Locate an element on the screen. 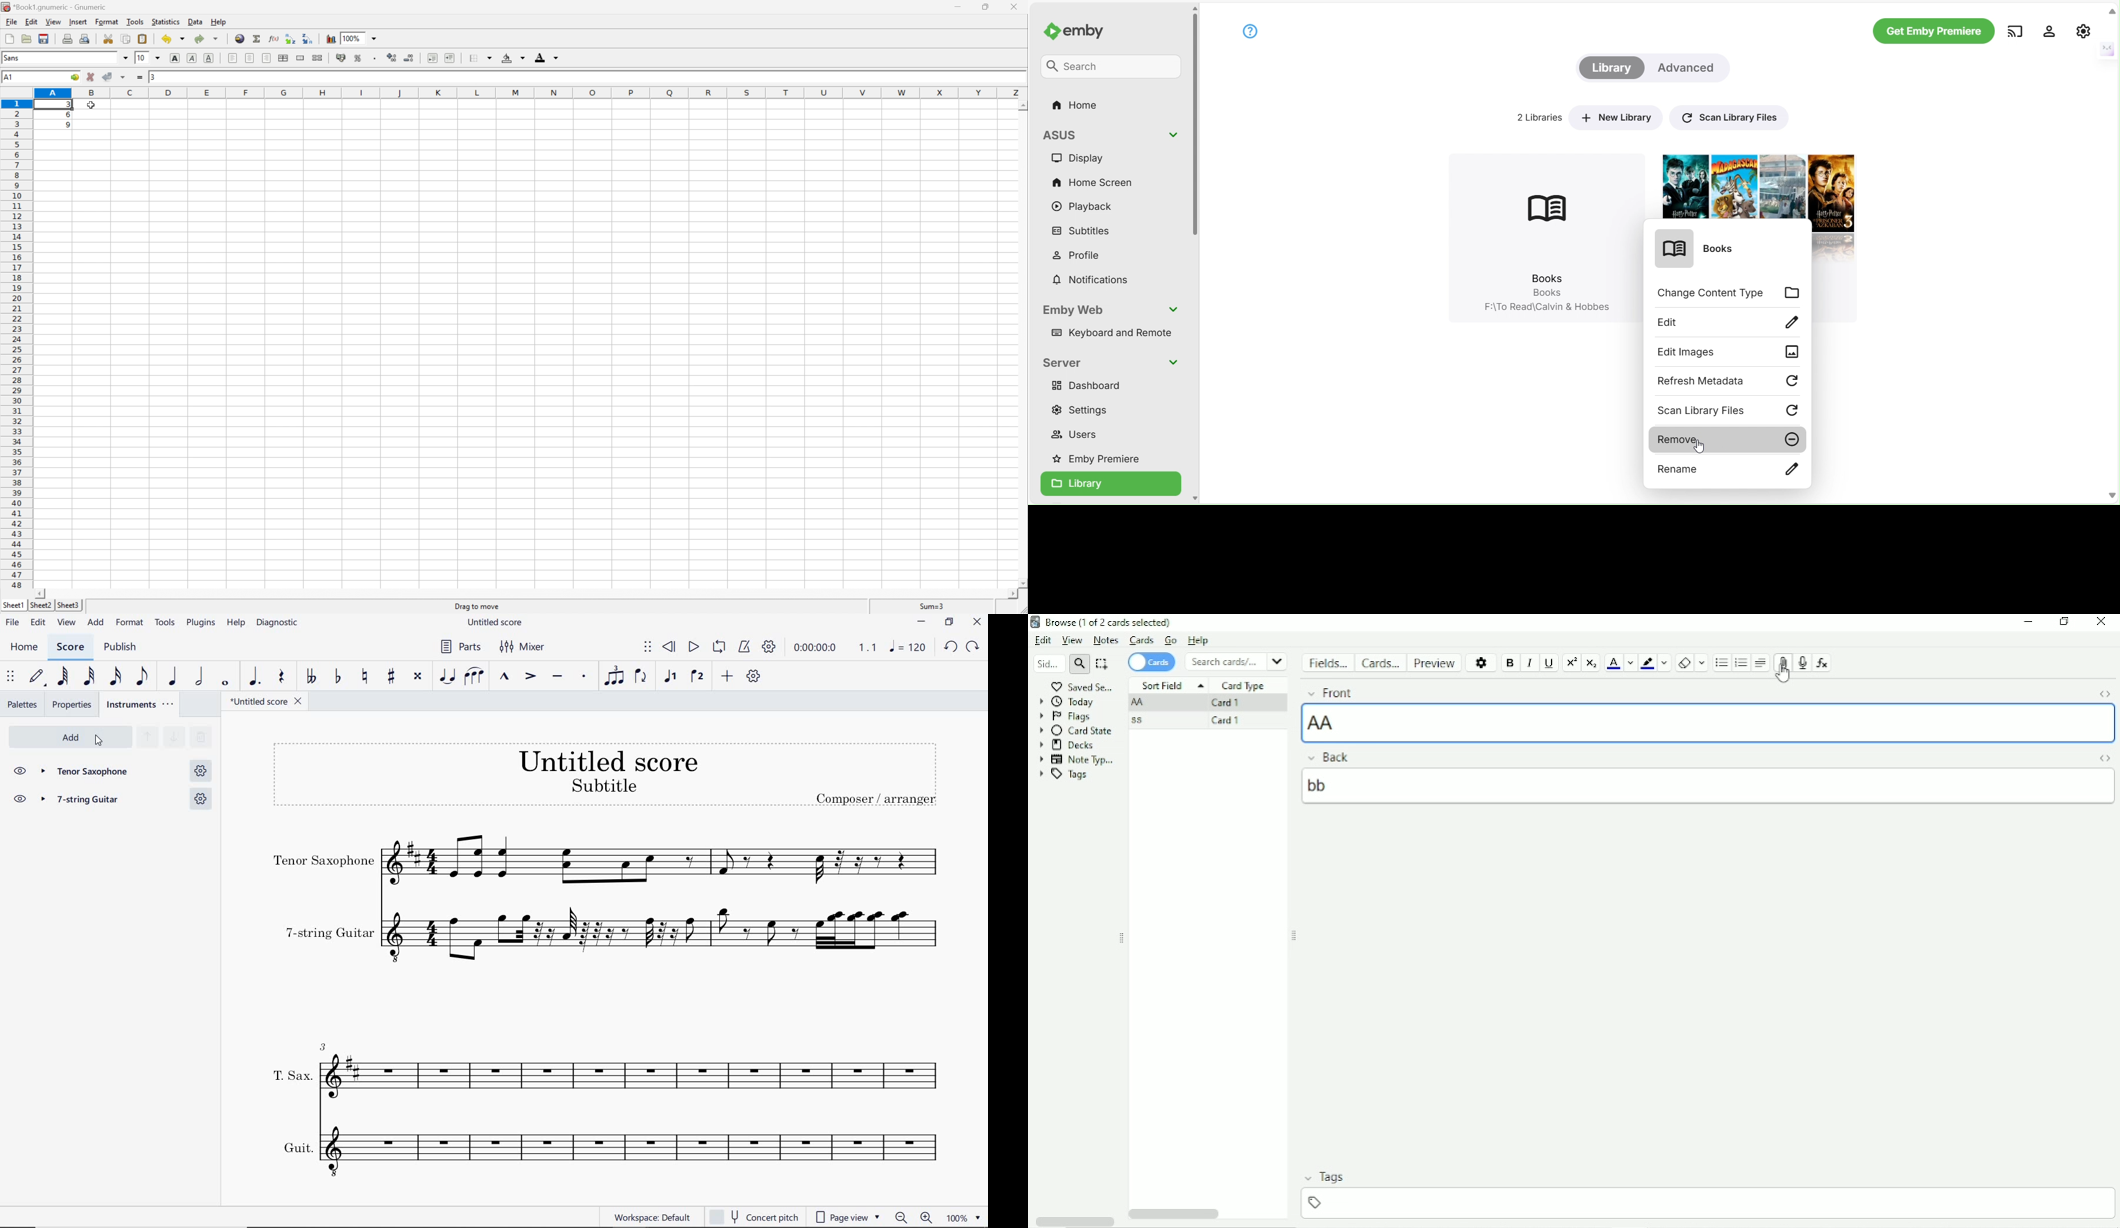  settings is located at coordinates (200, 799).